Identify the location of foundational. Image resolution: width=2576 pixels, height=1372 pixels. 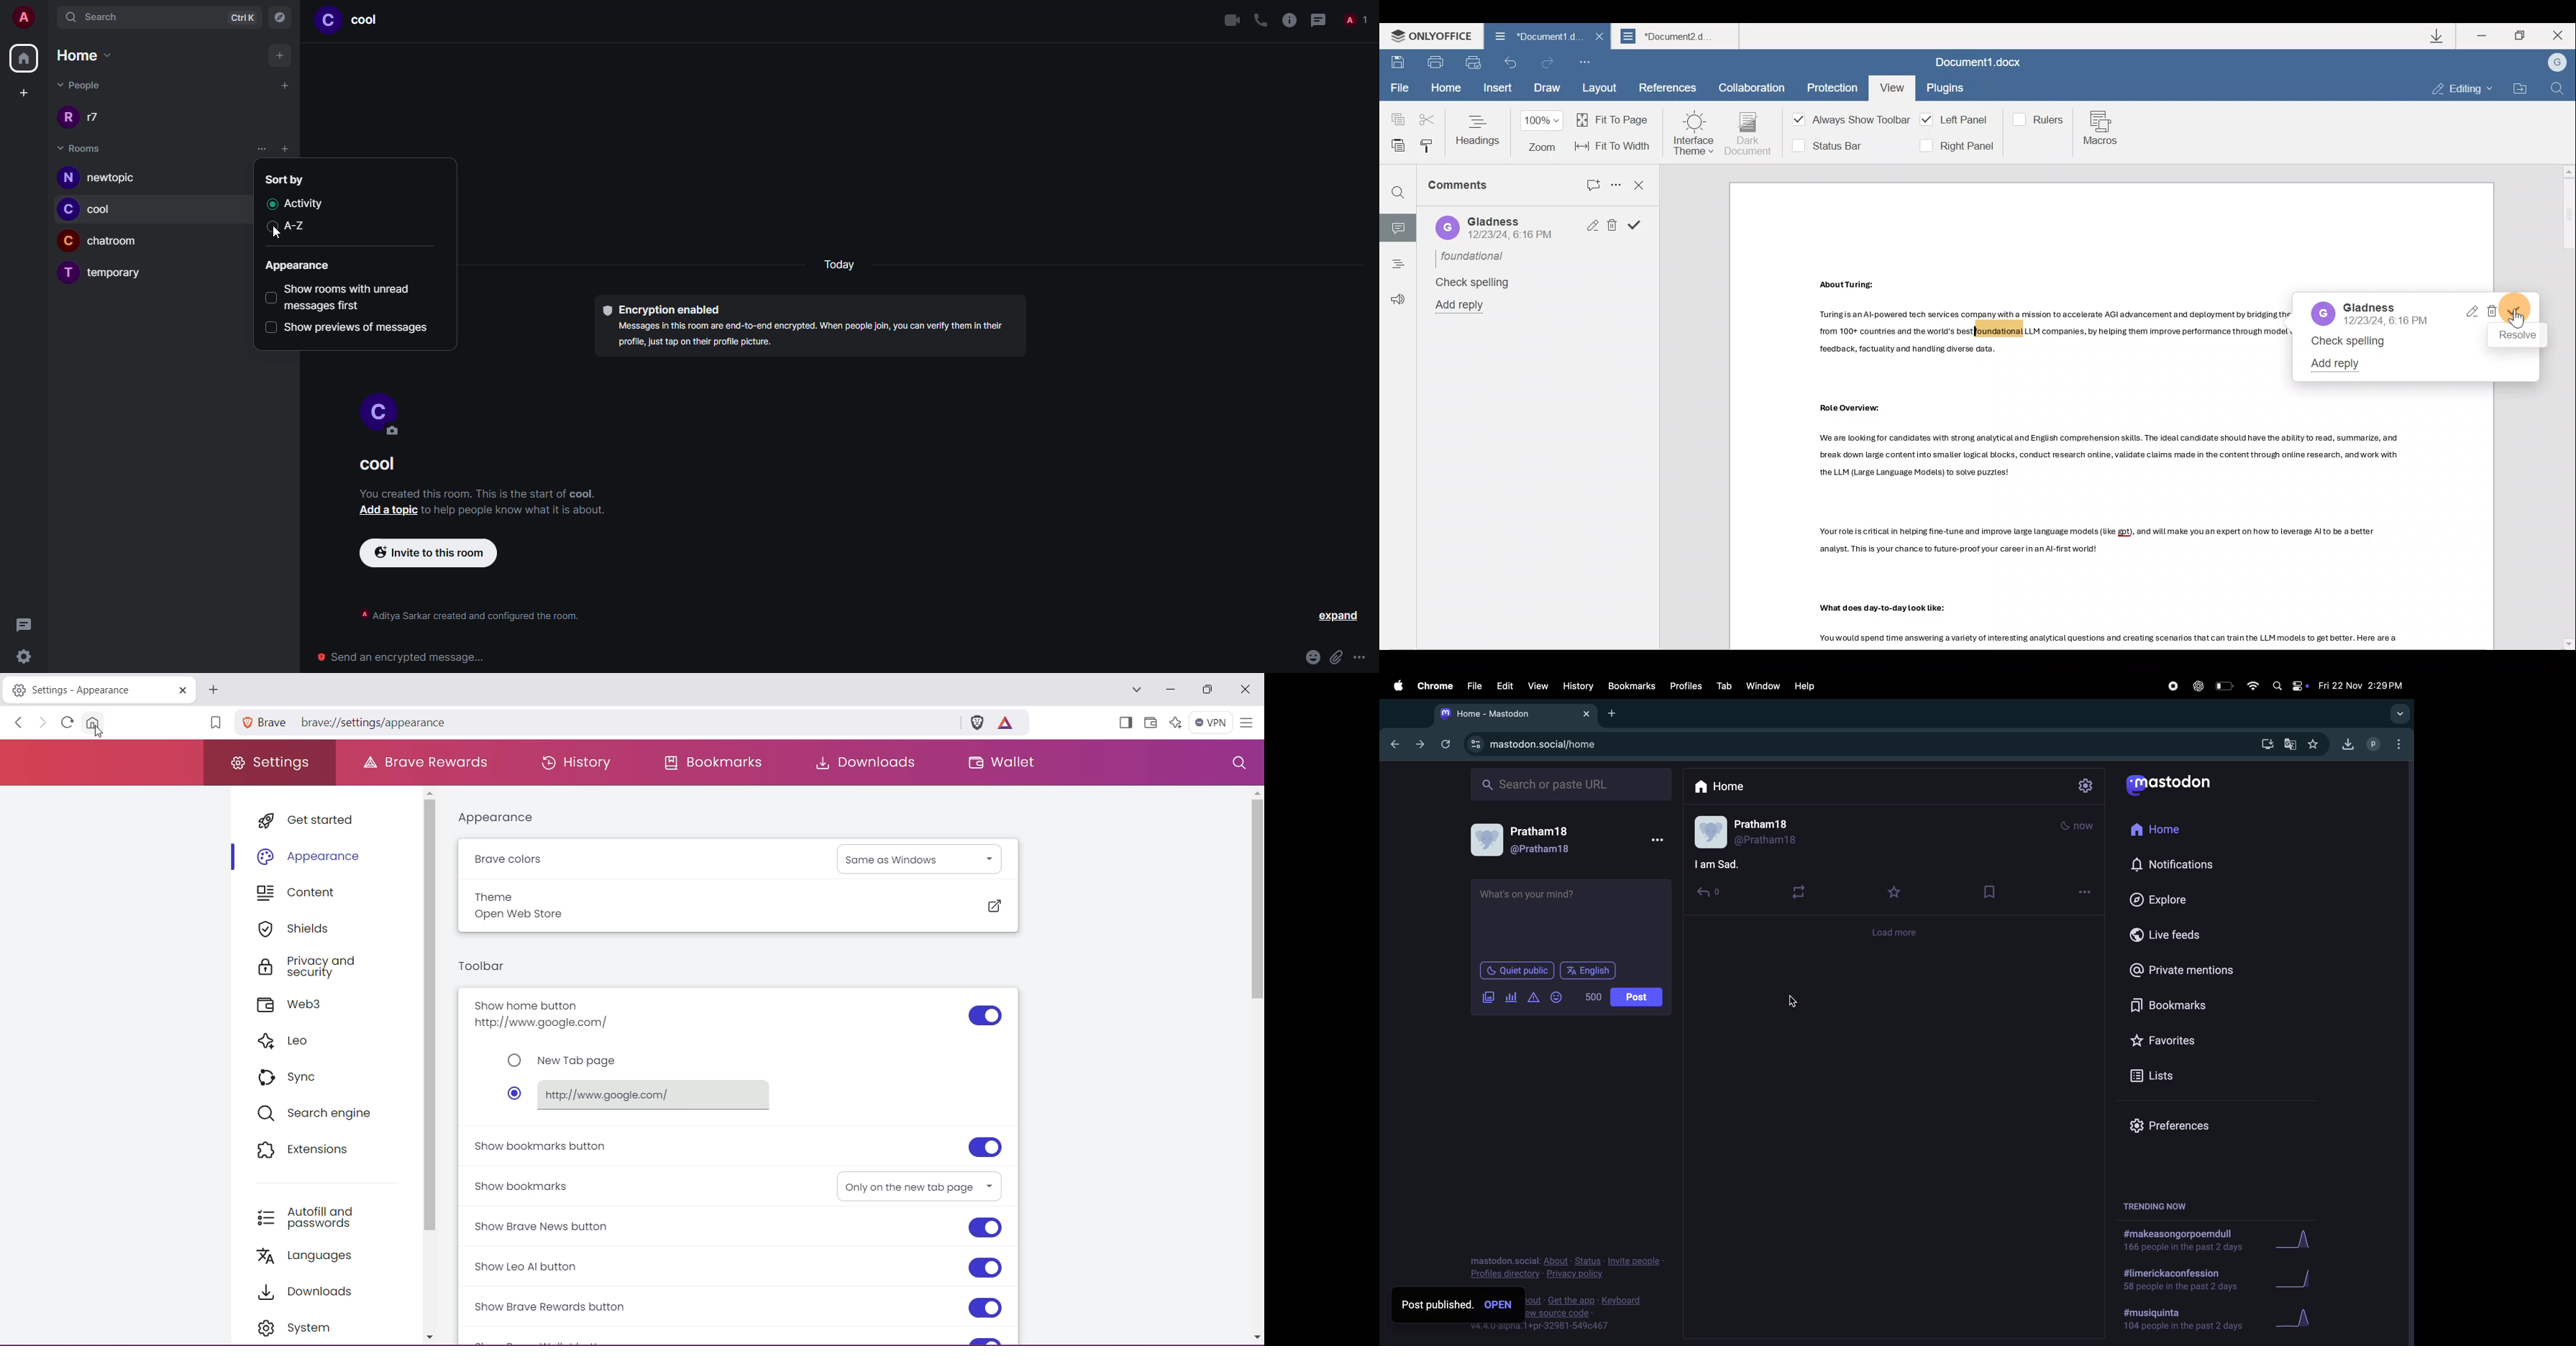
(1474, 255).